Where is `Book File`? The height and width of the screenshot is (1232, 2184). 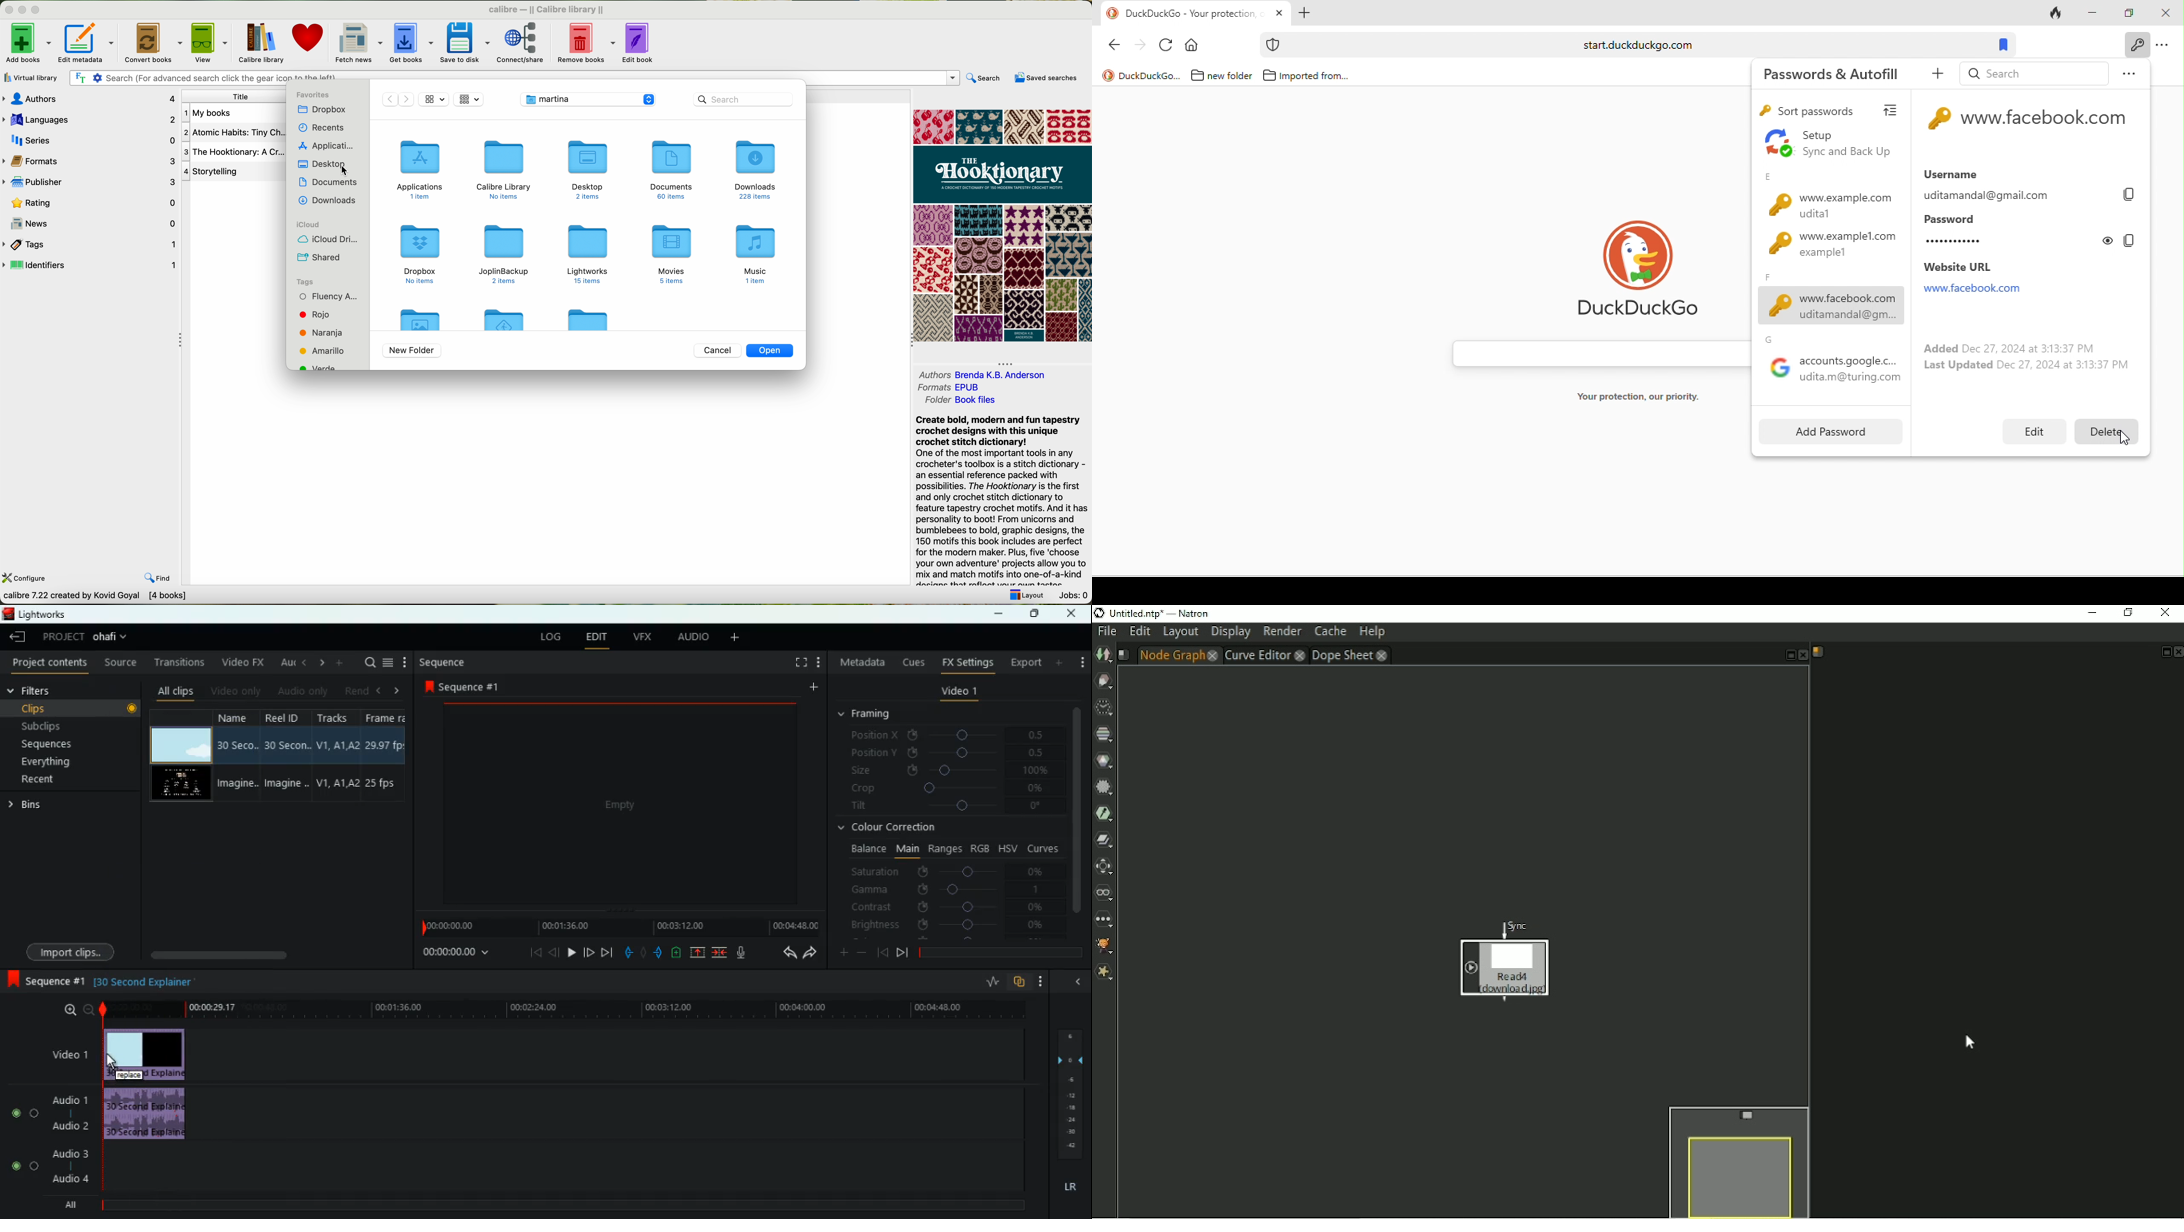 Book File is located at coordinates (998, 401).